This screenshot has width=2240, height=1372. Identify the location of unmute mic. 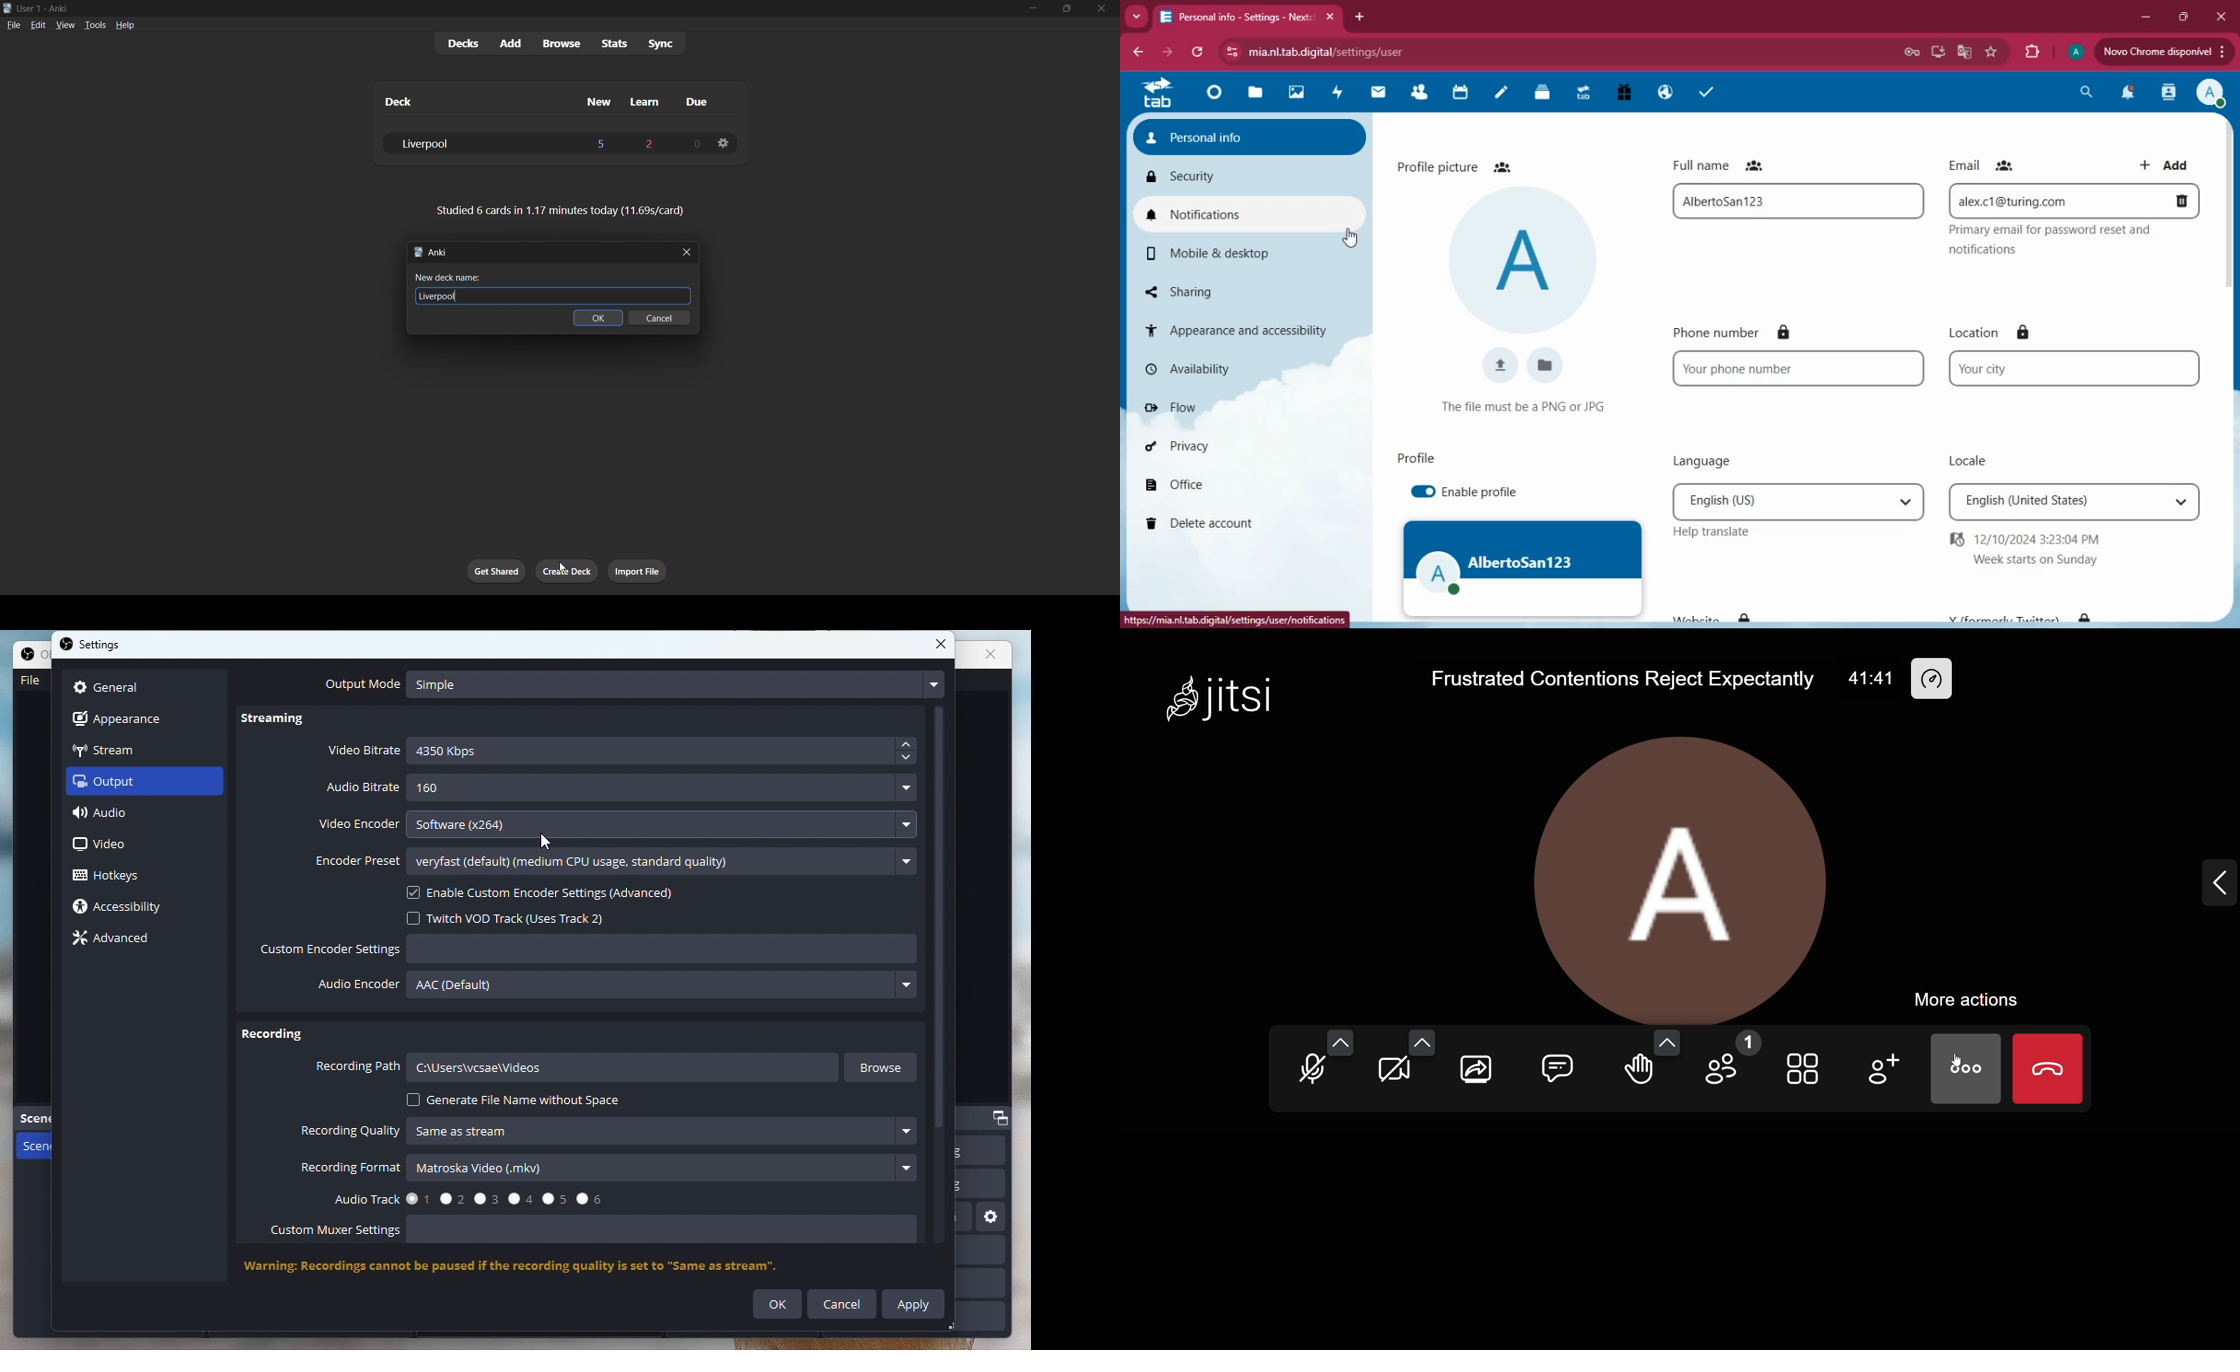
(1311, 1069).